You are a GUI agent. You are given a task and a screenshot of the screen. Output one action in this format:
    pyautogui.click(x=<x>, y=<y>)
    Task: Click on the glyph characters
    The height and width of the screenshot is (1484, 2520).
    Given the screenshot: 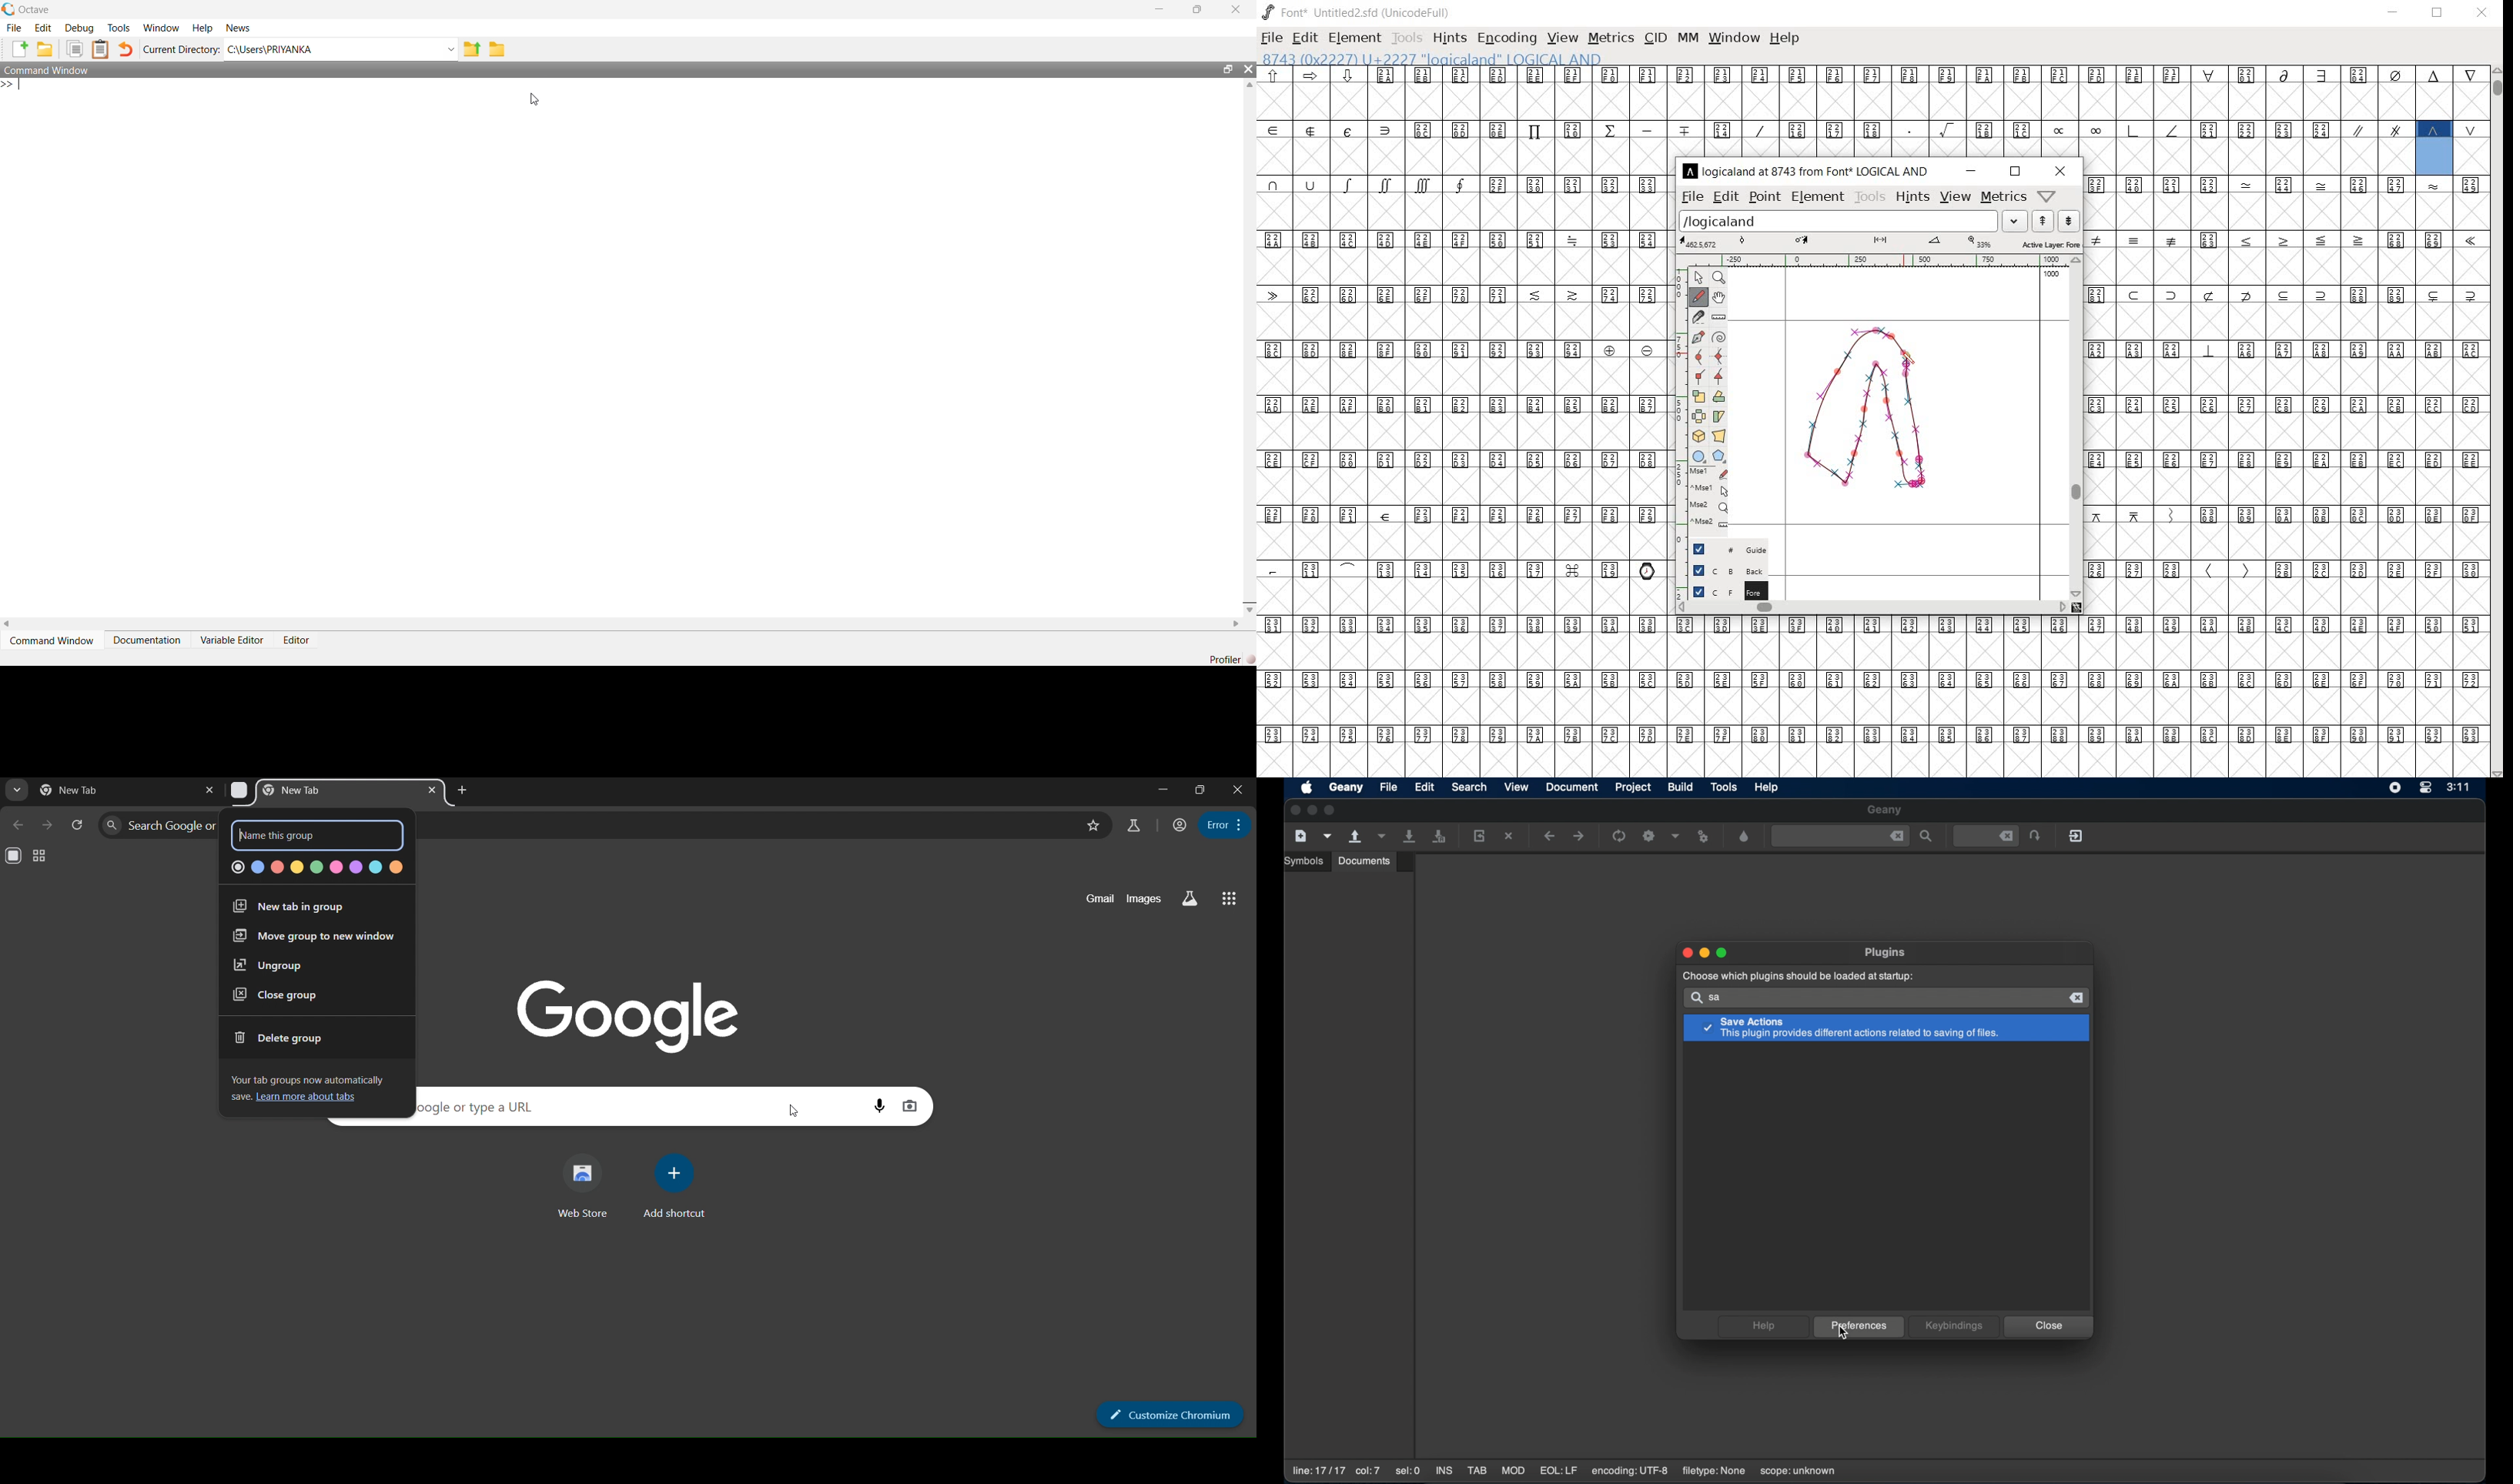 What is the action you would take?
    pyautogui.click(x=1463, y=422)
    